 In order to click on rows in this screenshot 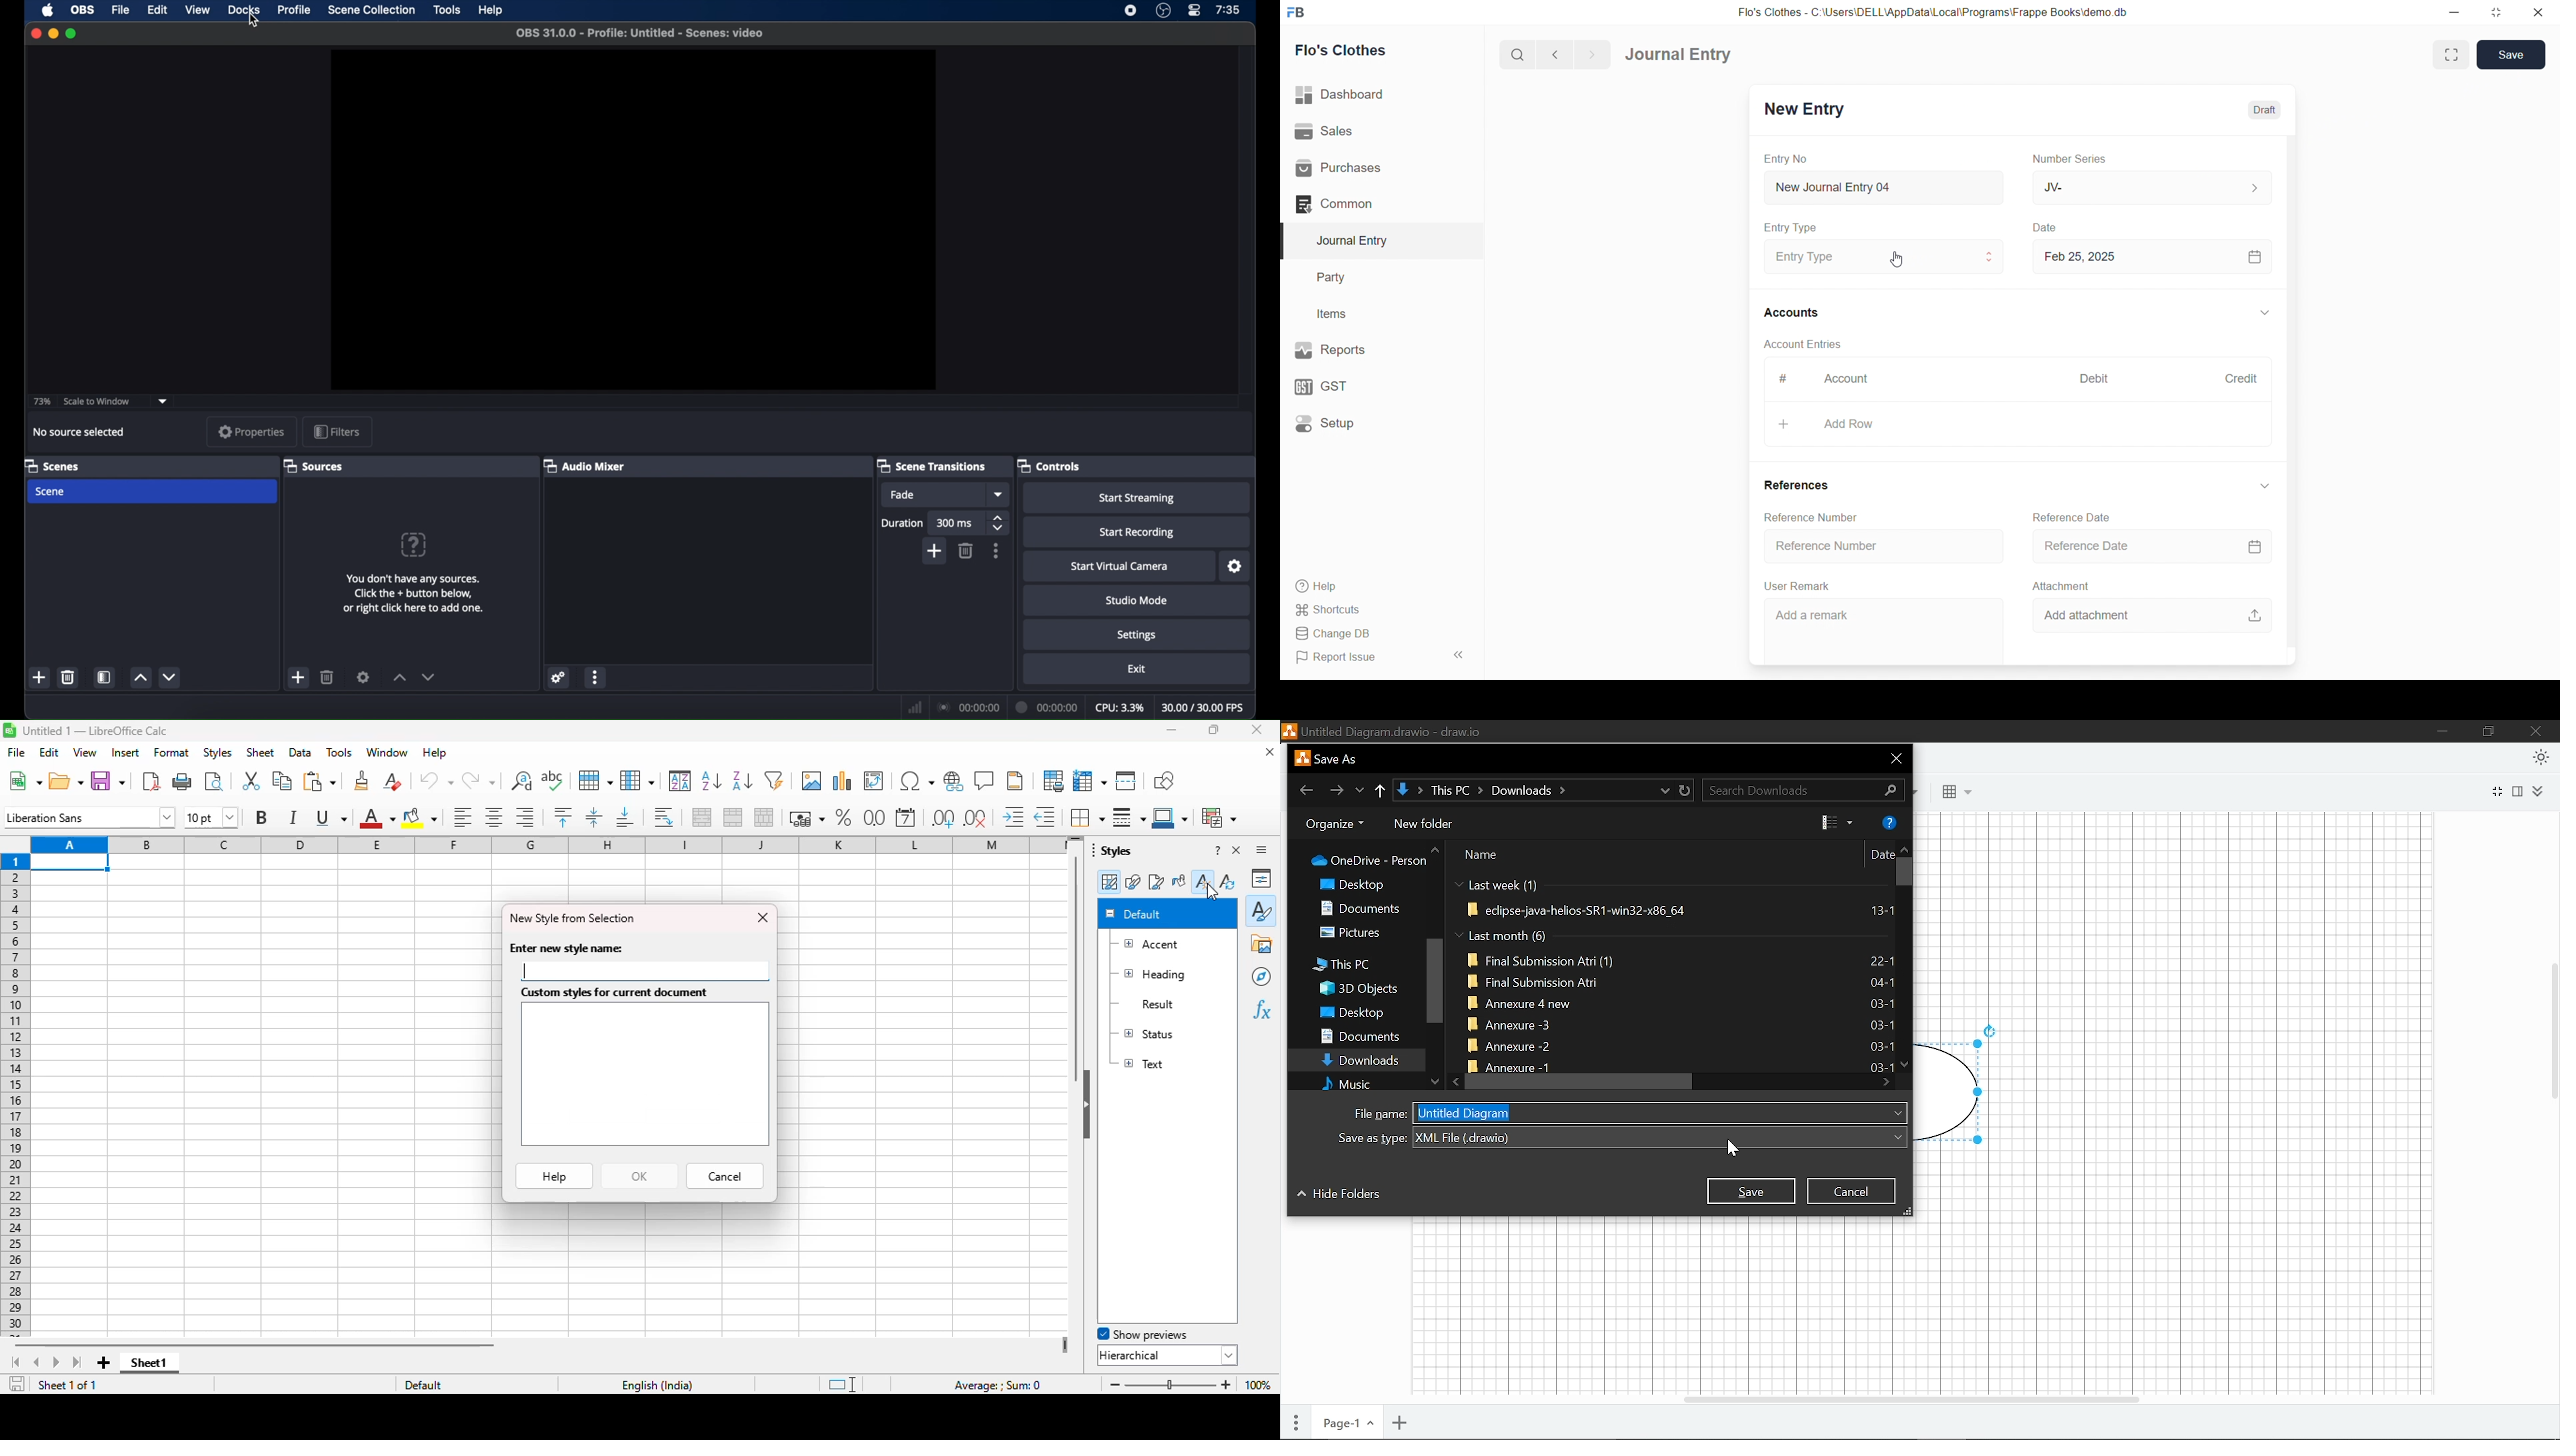, I will do `click(16, 1096)`.